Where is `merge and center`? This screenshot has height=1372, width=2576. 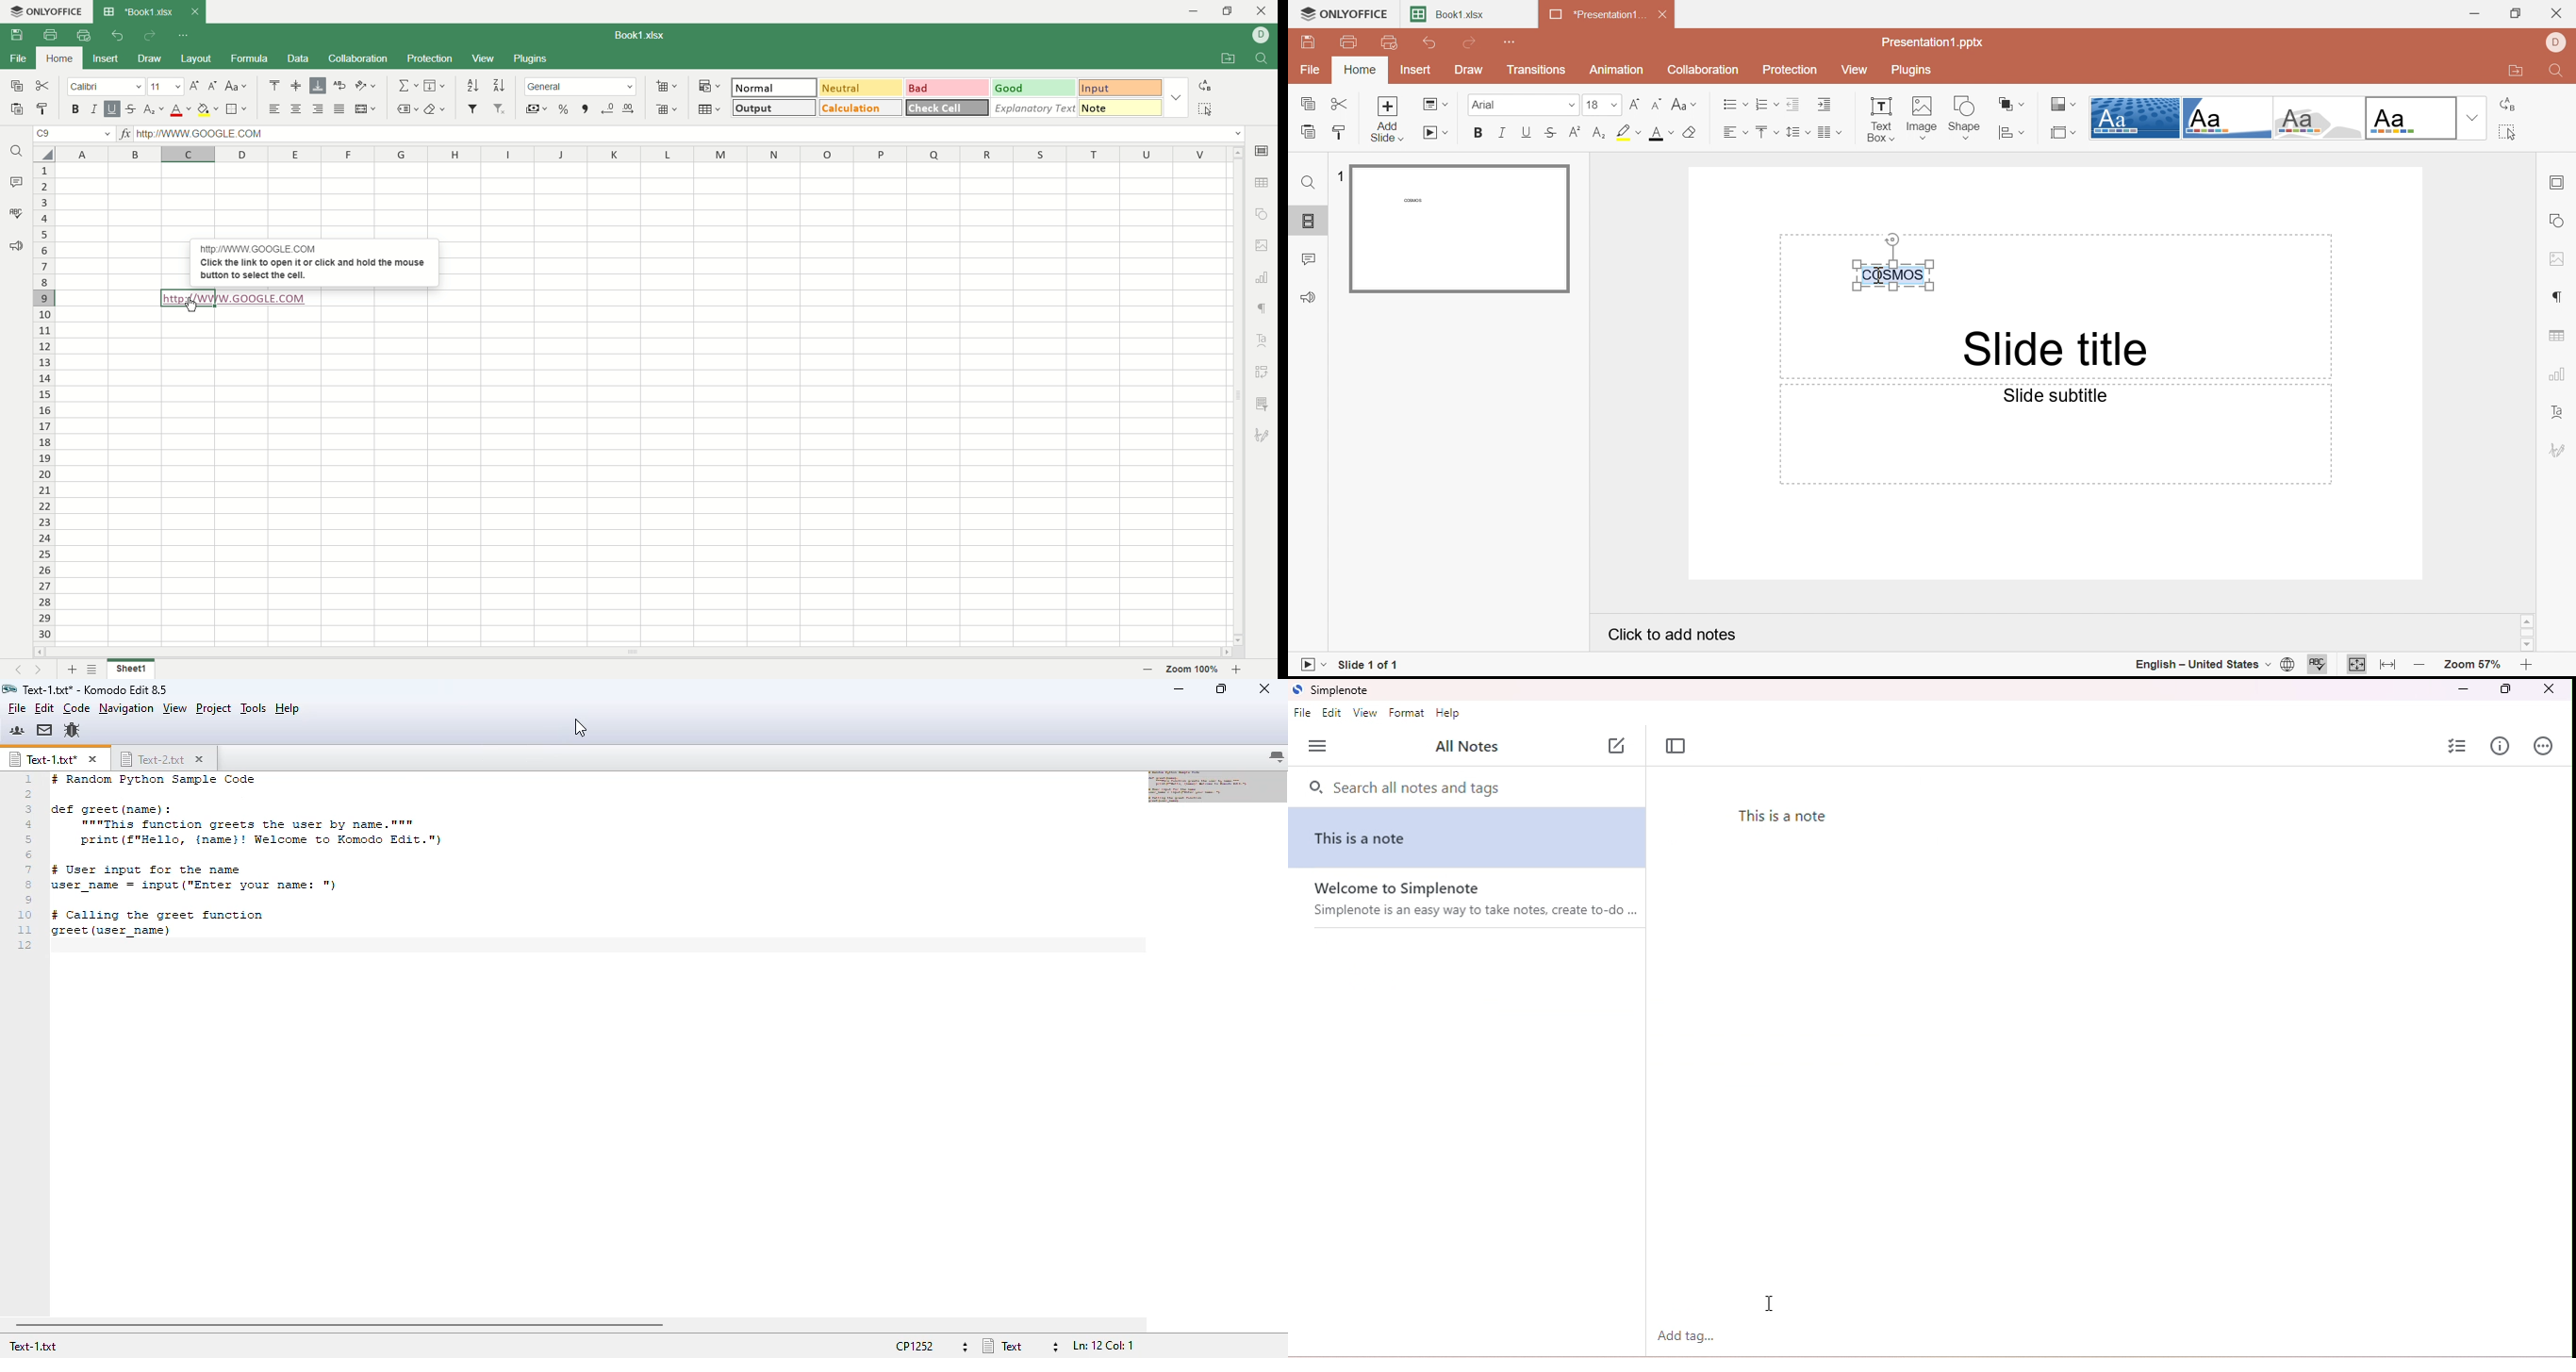 merge and center is located at coordinates (365, 110).